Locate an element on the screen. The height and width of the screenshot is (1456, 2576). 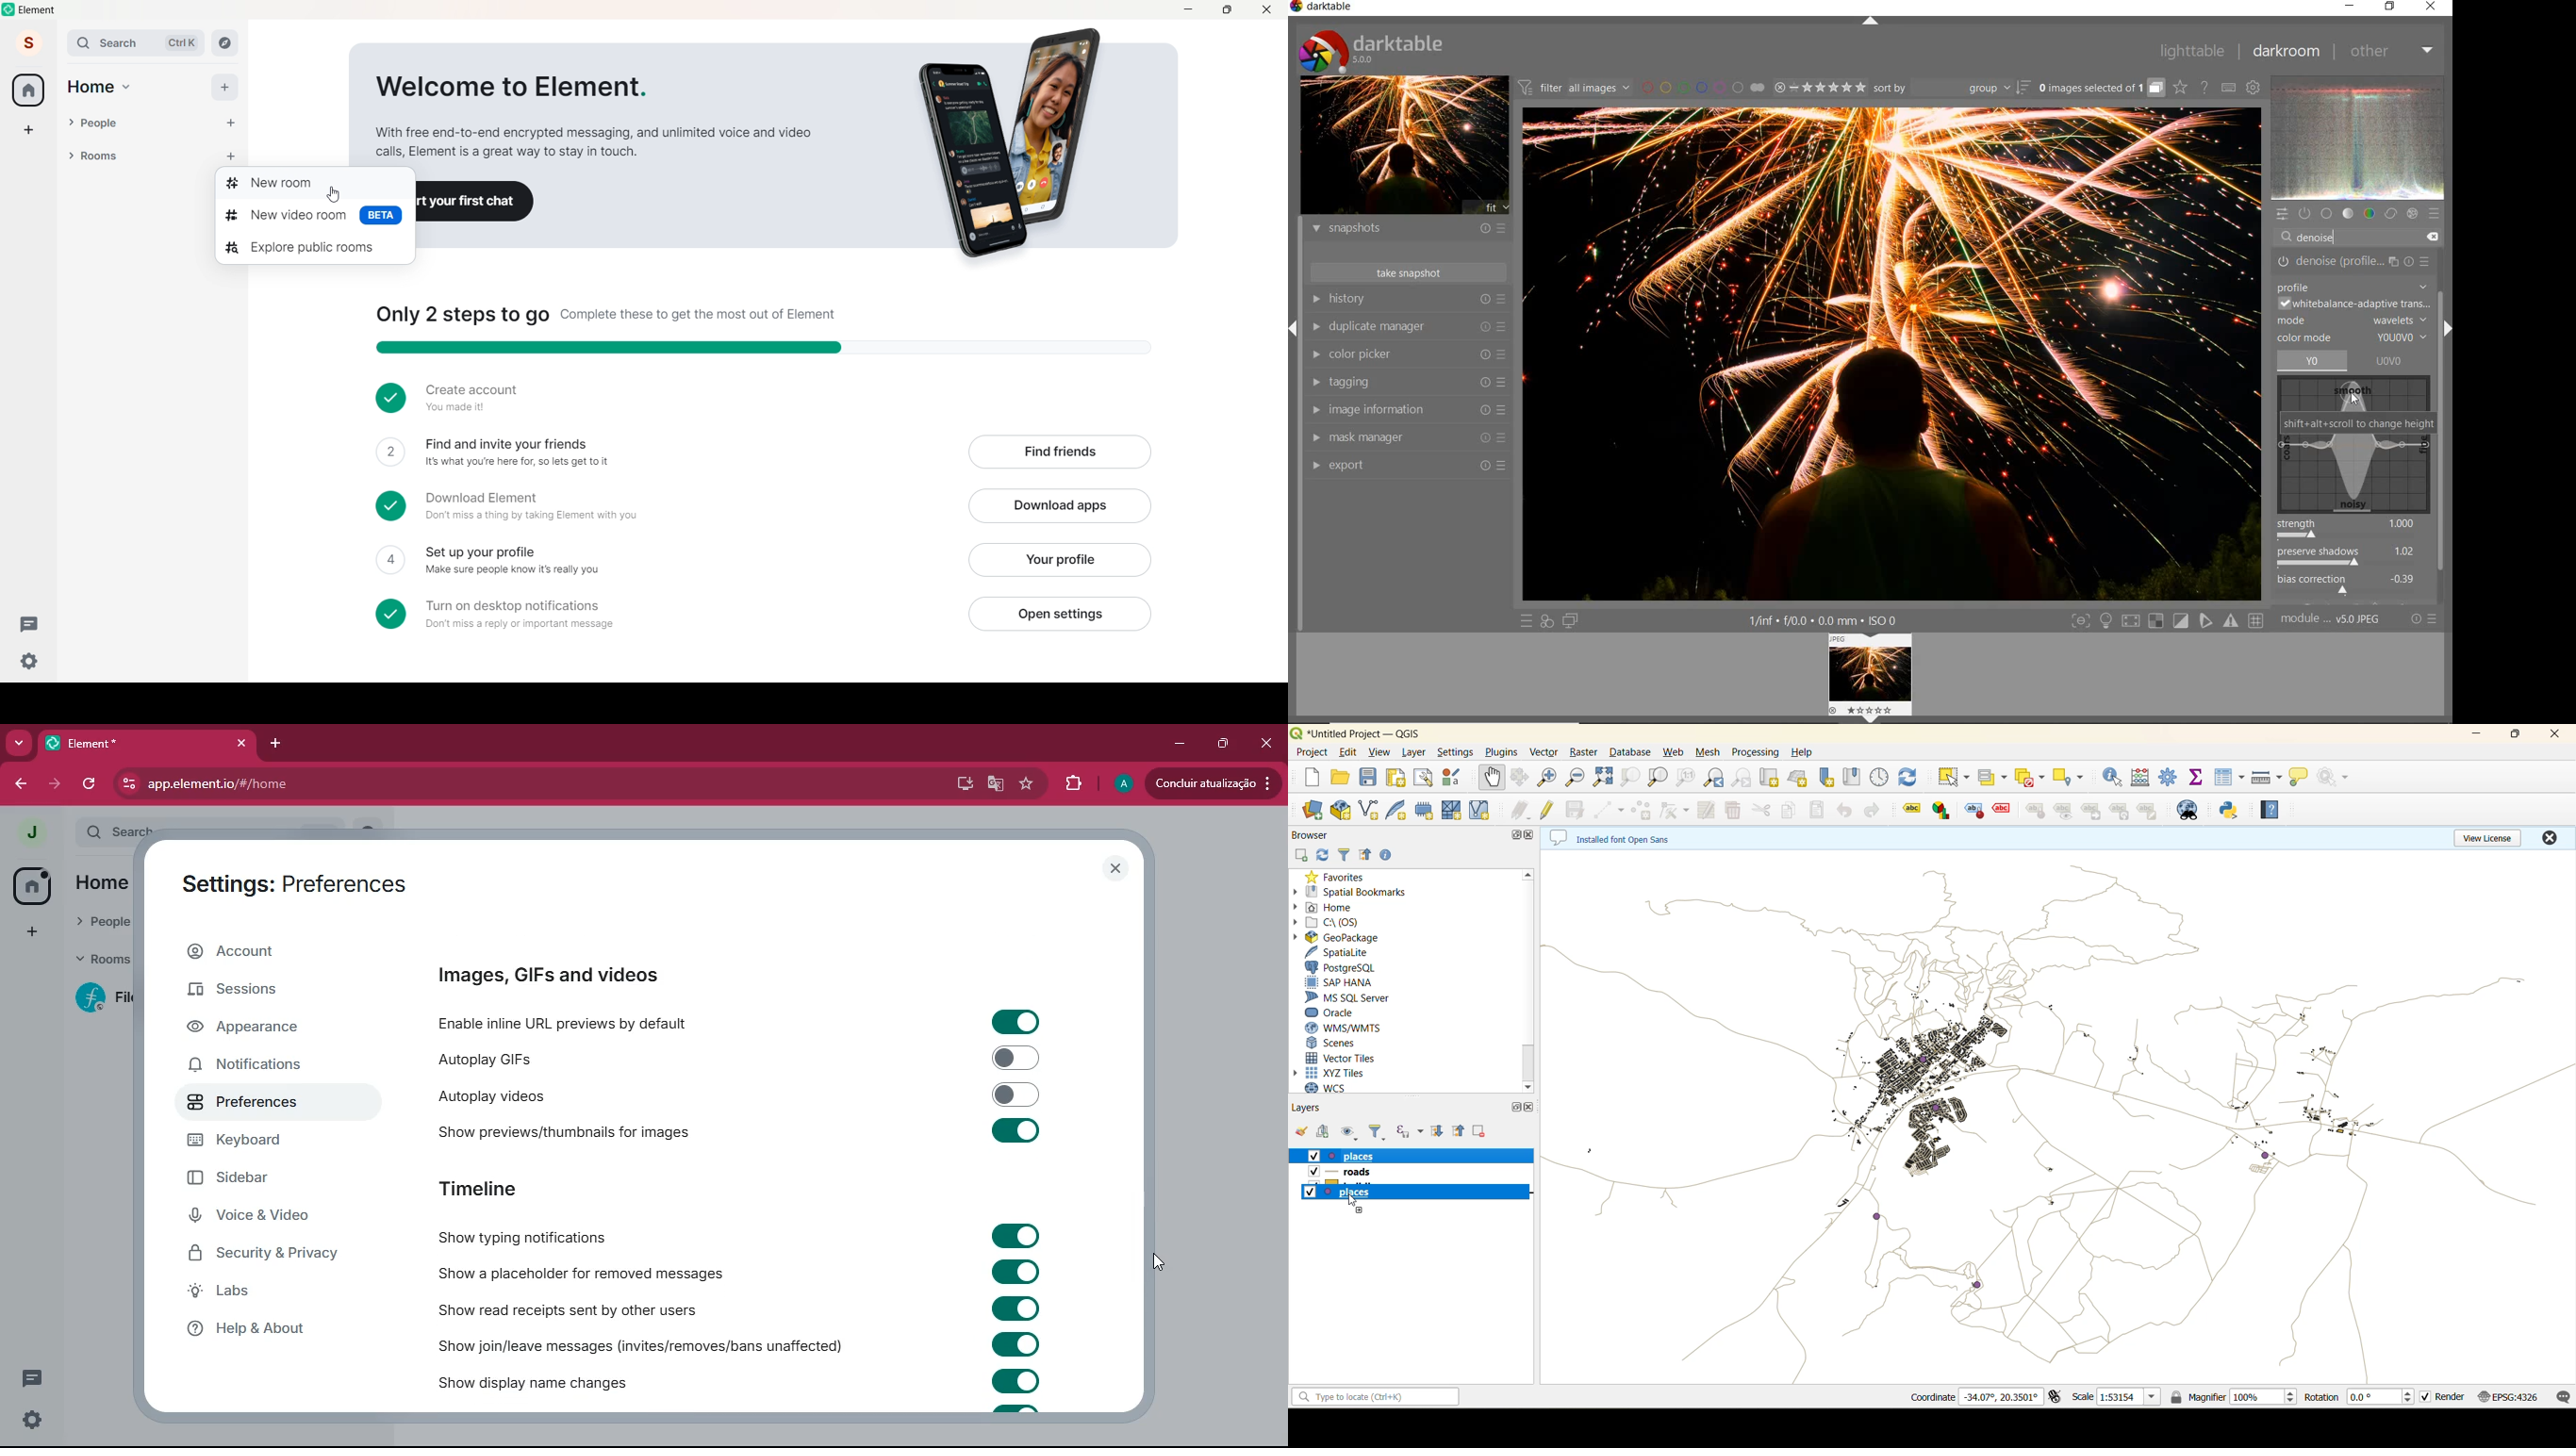
attributes table is located at coordinates (2231, 781).